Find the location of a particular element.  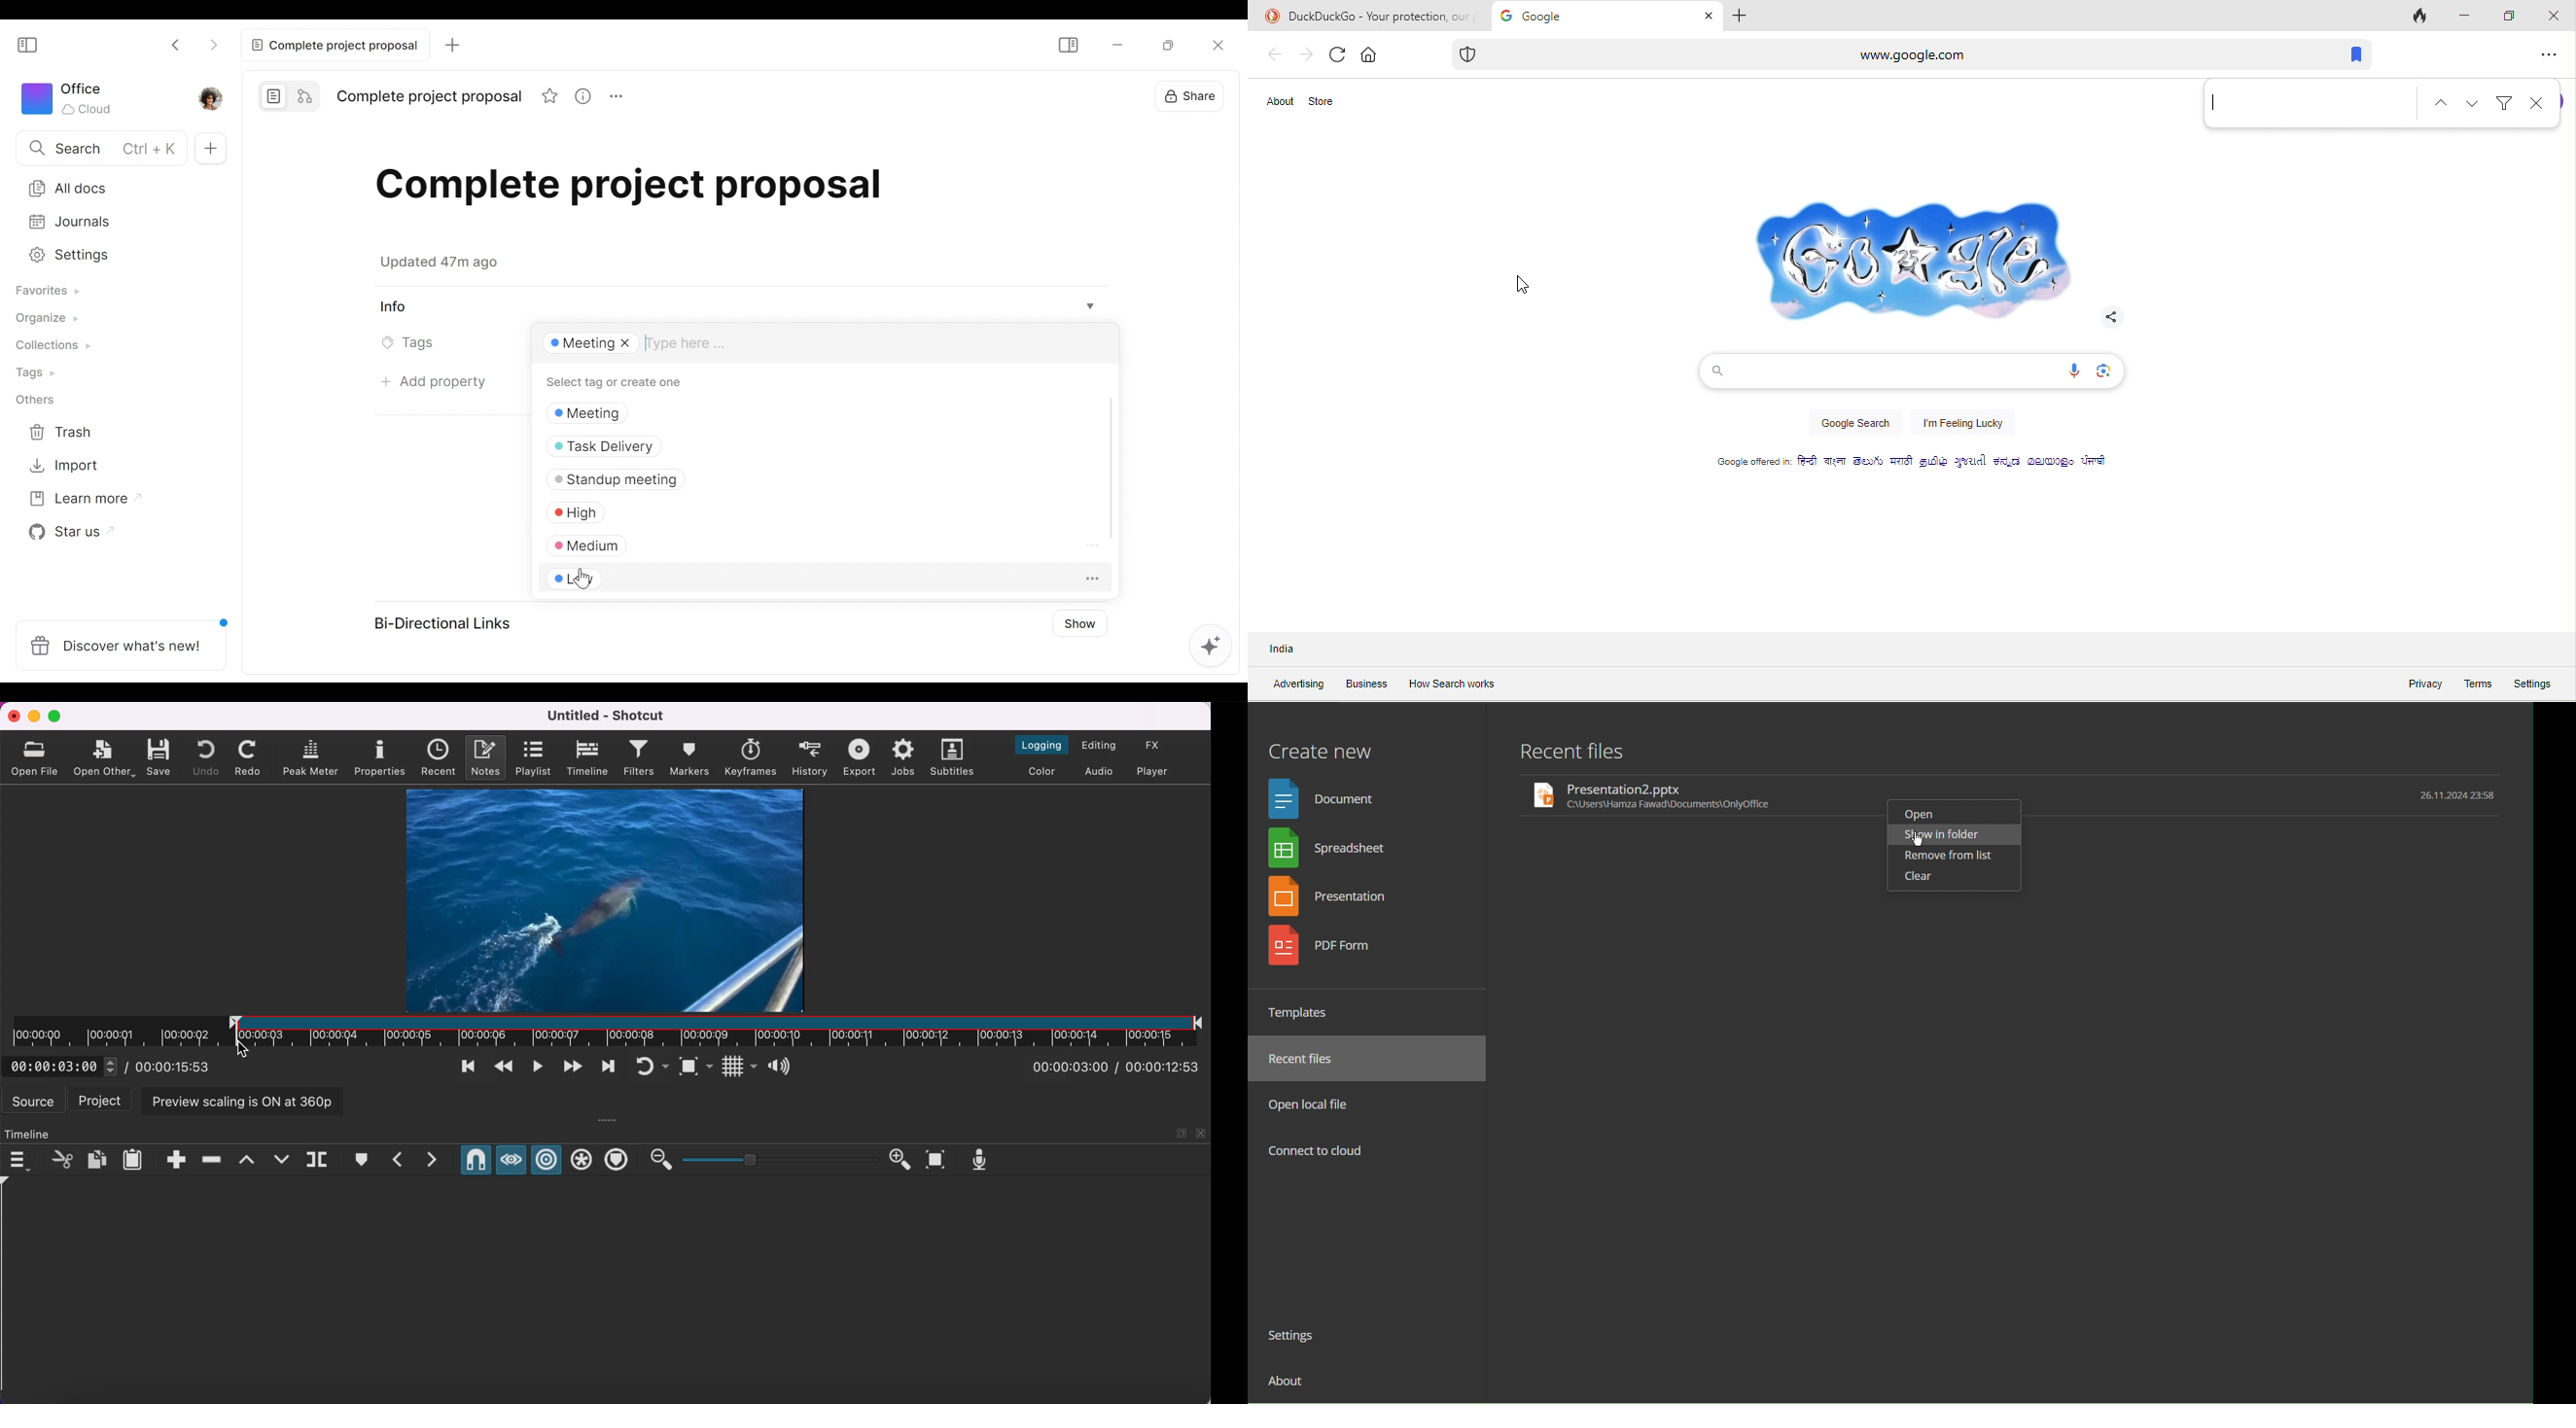

Search is located at coordinates (96, 148).